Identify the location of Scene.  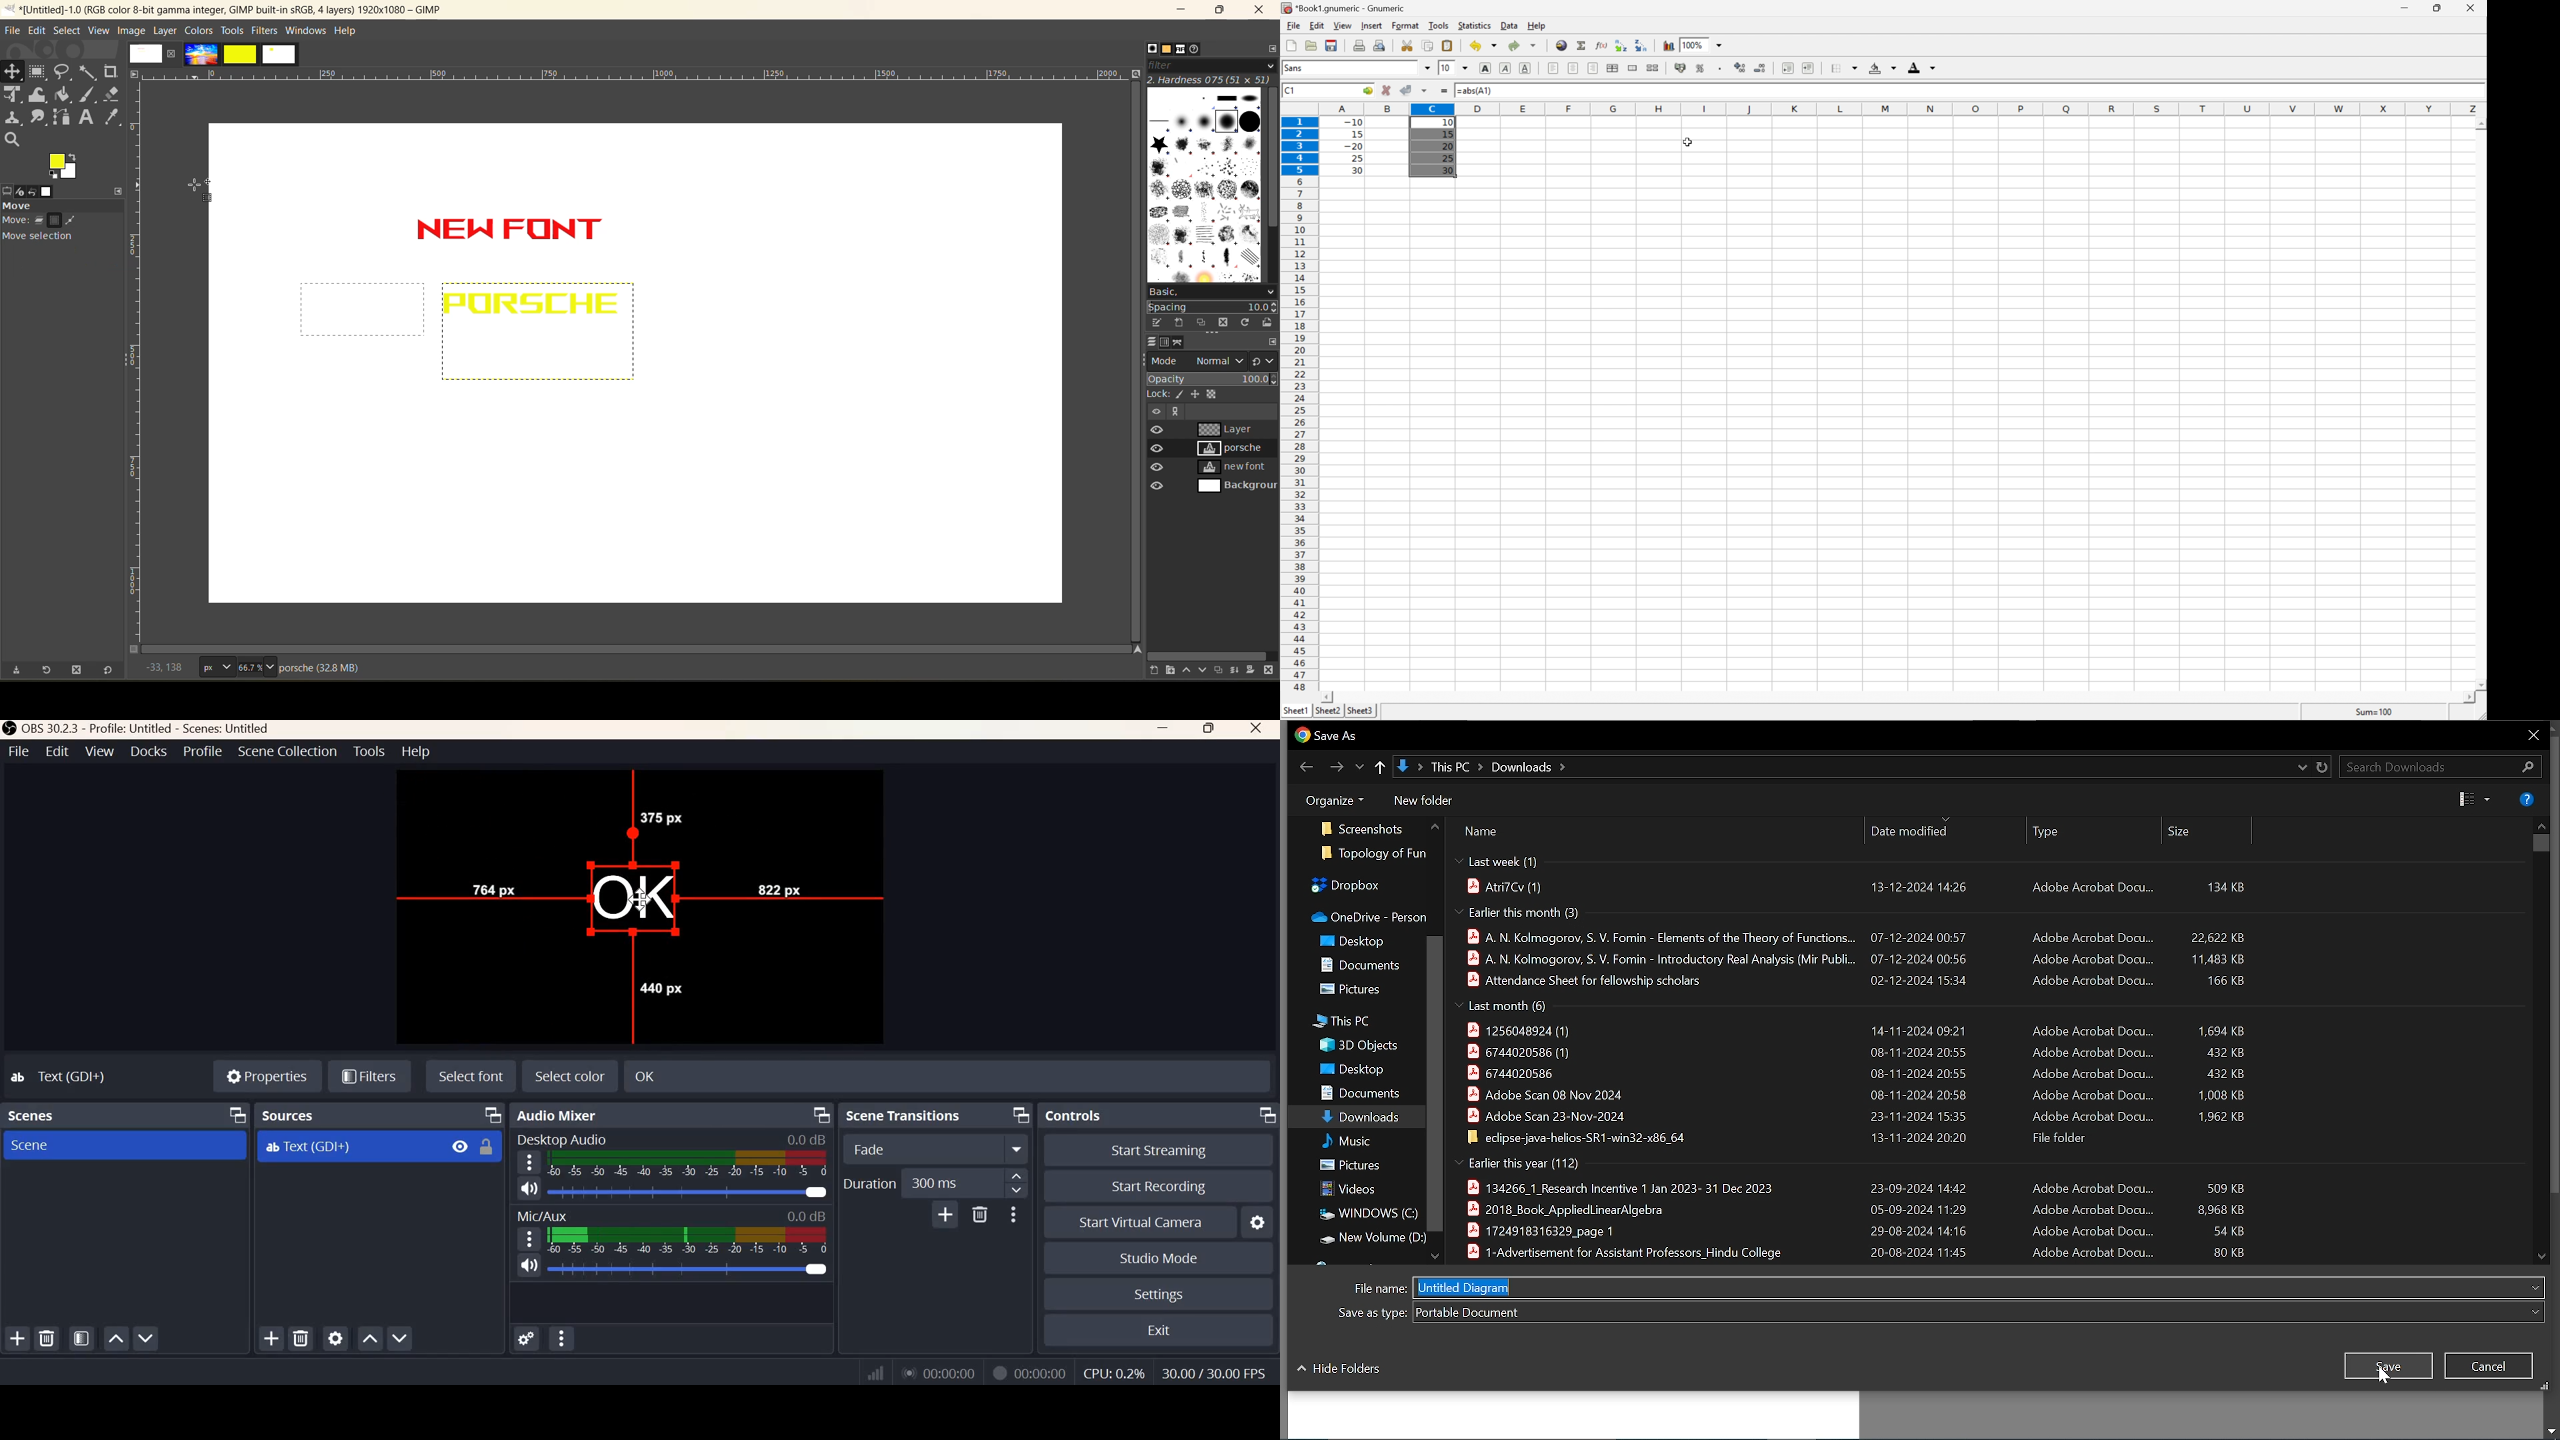
(33, 1145).